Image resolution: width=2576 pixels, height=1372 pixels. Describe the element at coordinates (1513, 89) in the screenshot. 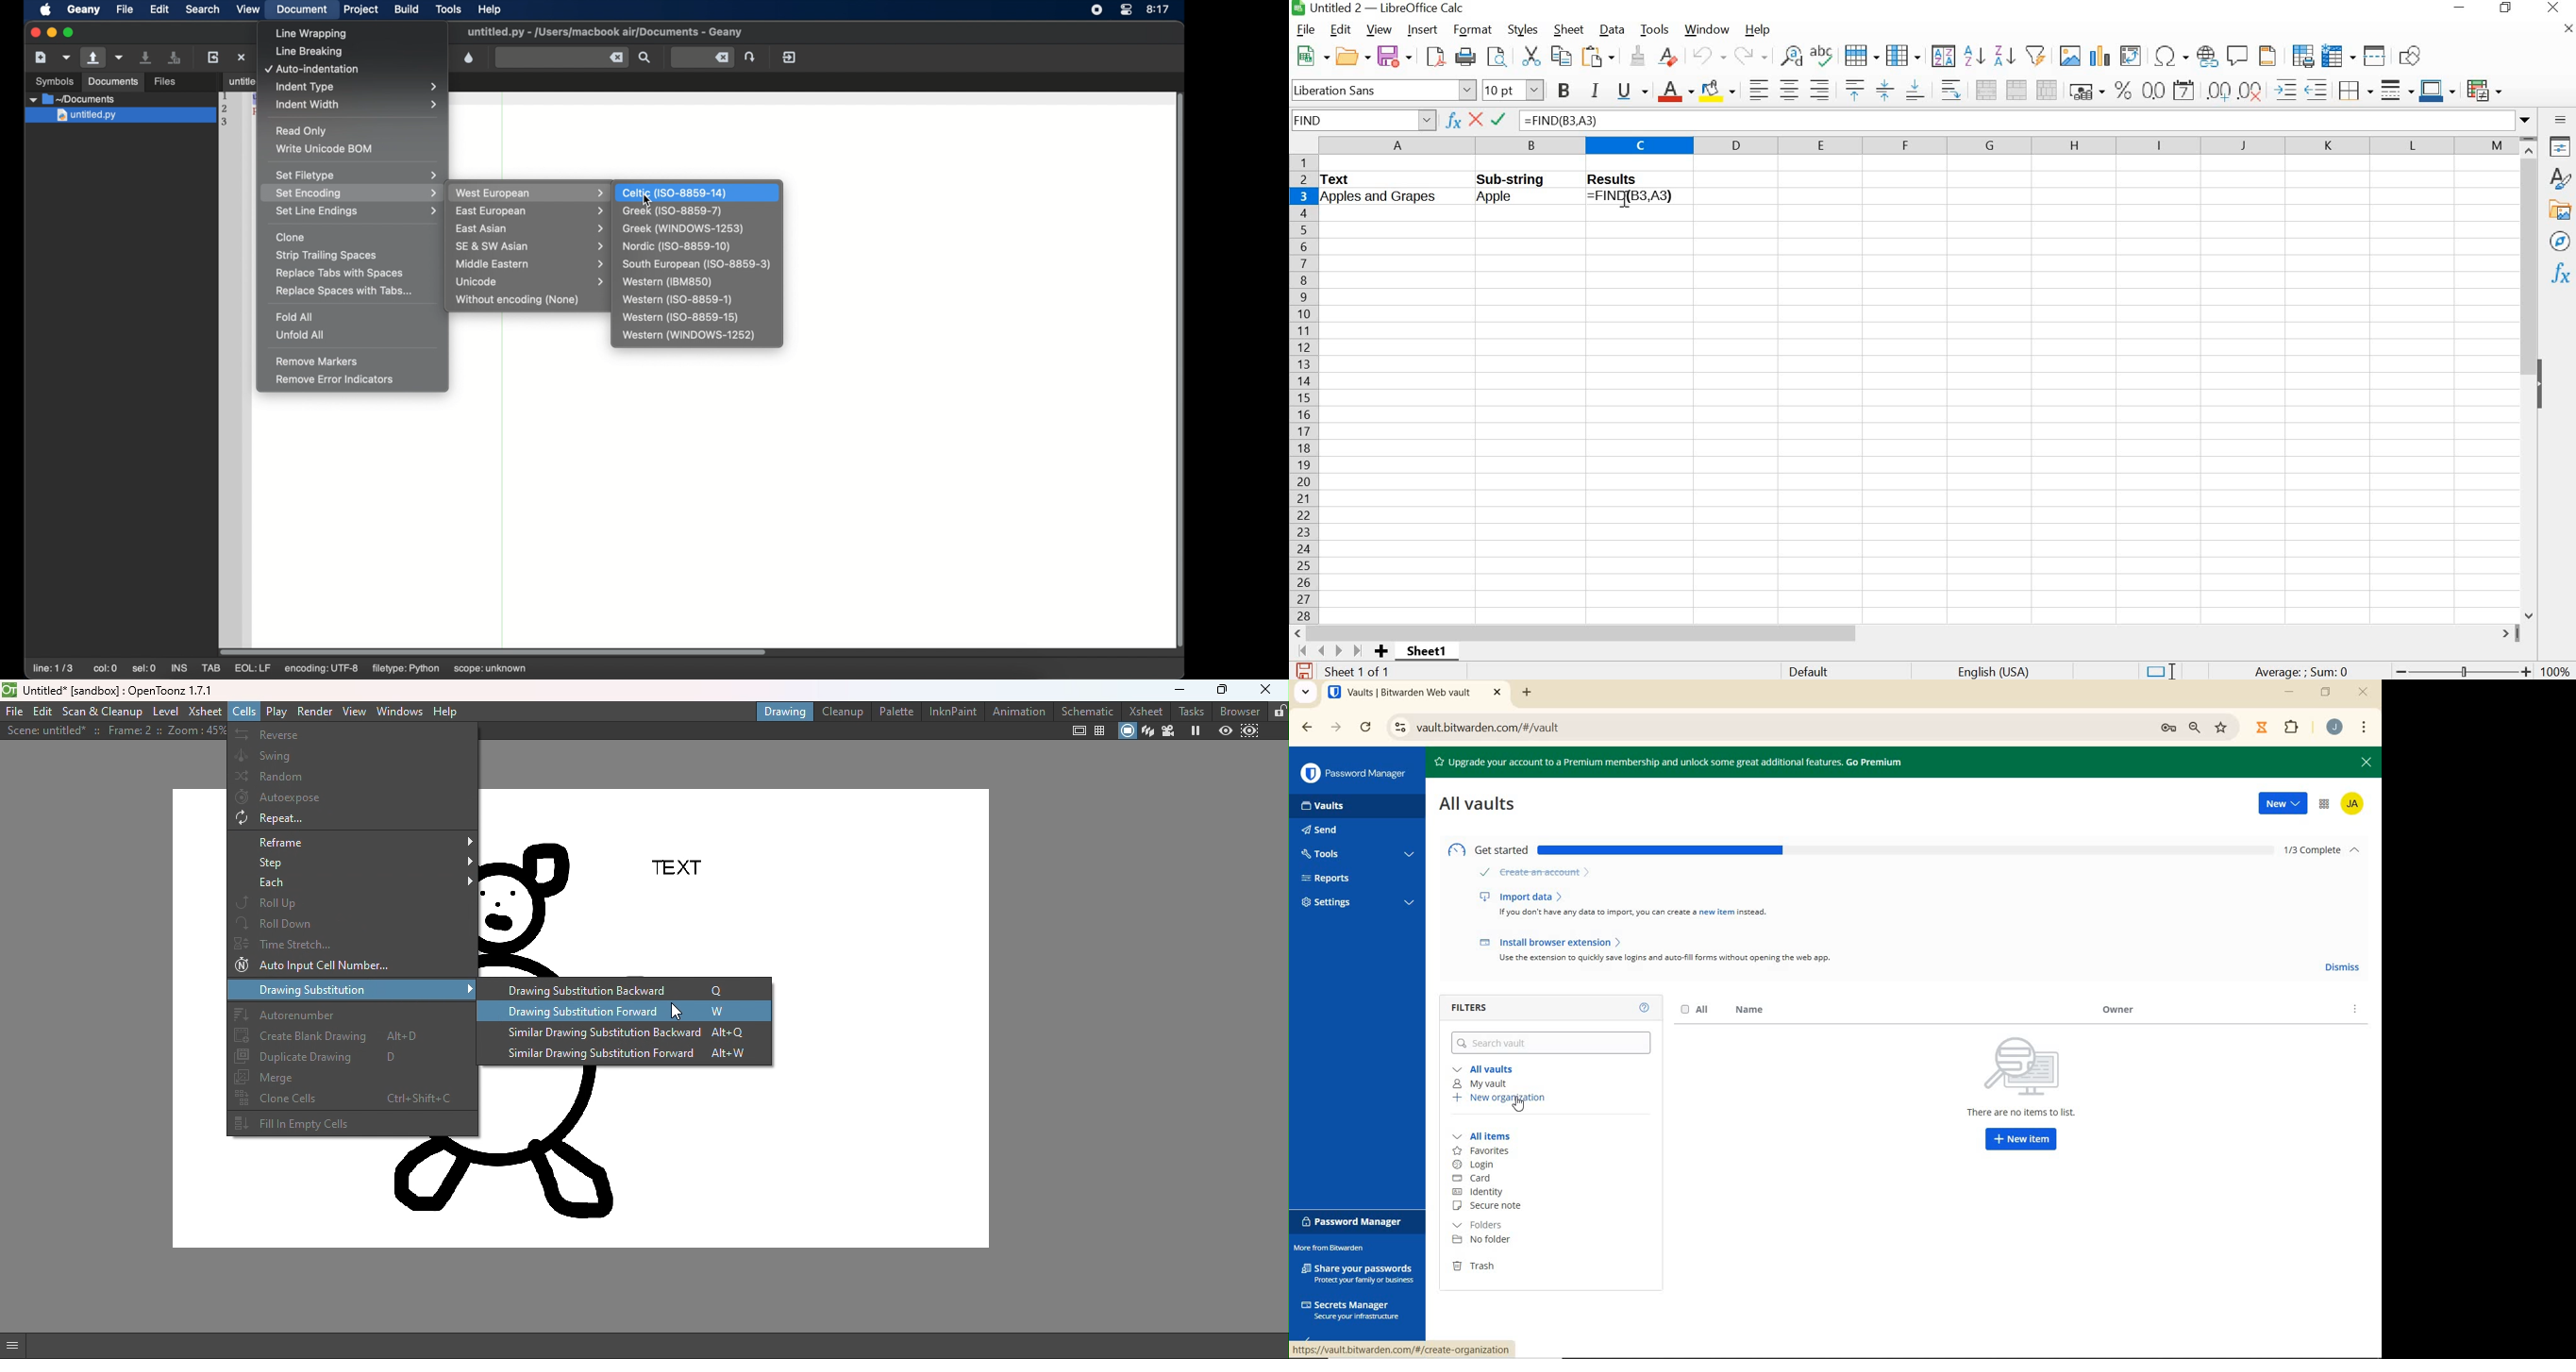

I see `font size` at that location.